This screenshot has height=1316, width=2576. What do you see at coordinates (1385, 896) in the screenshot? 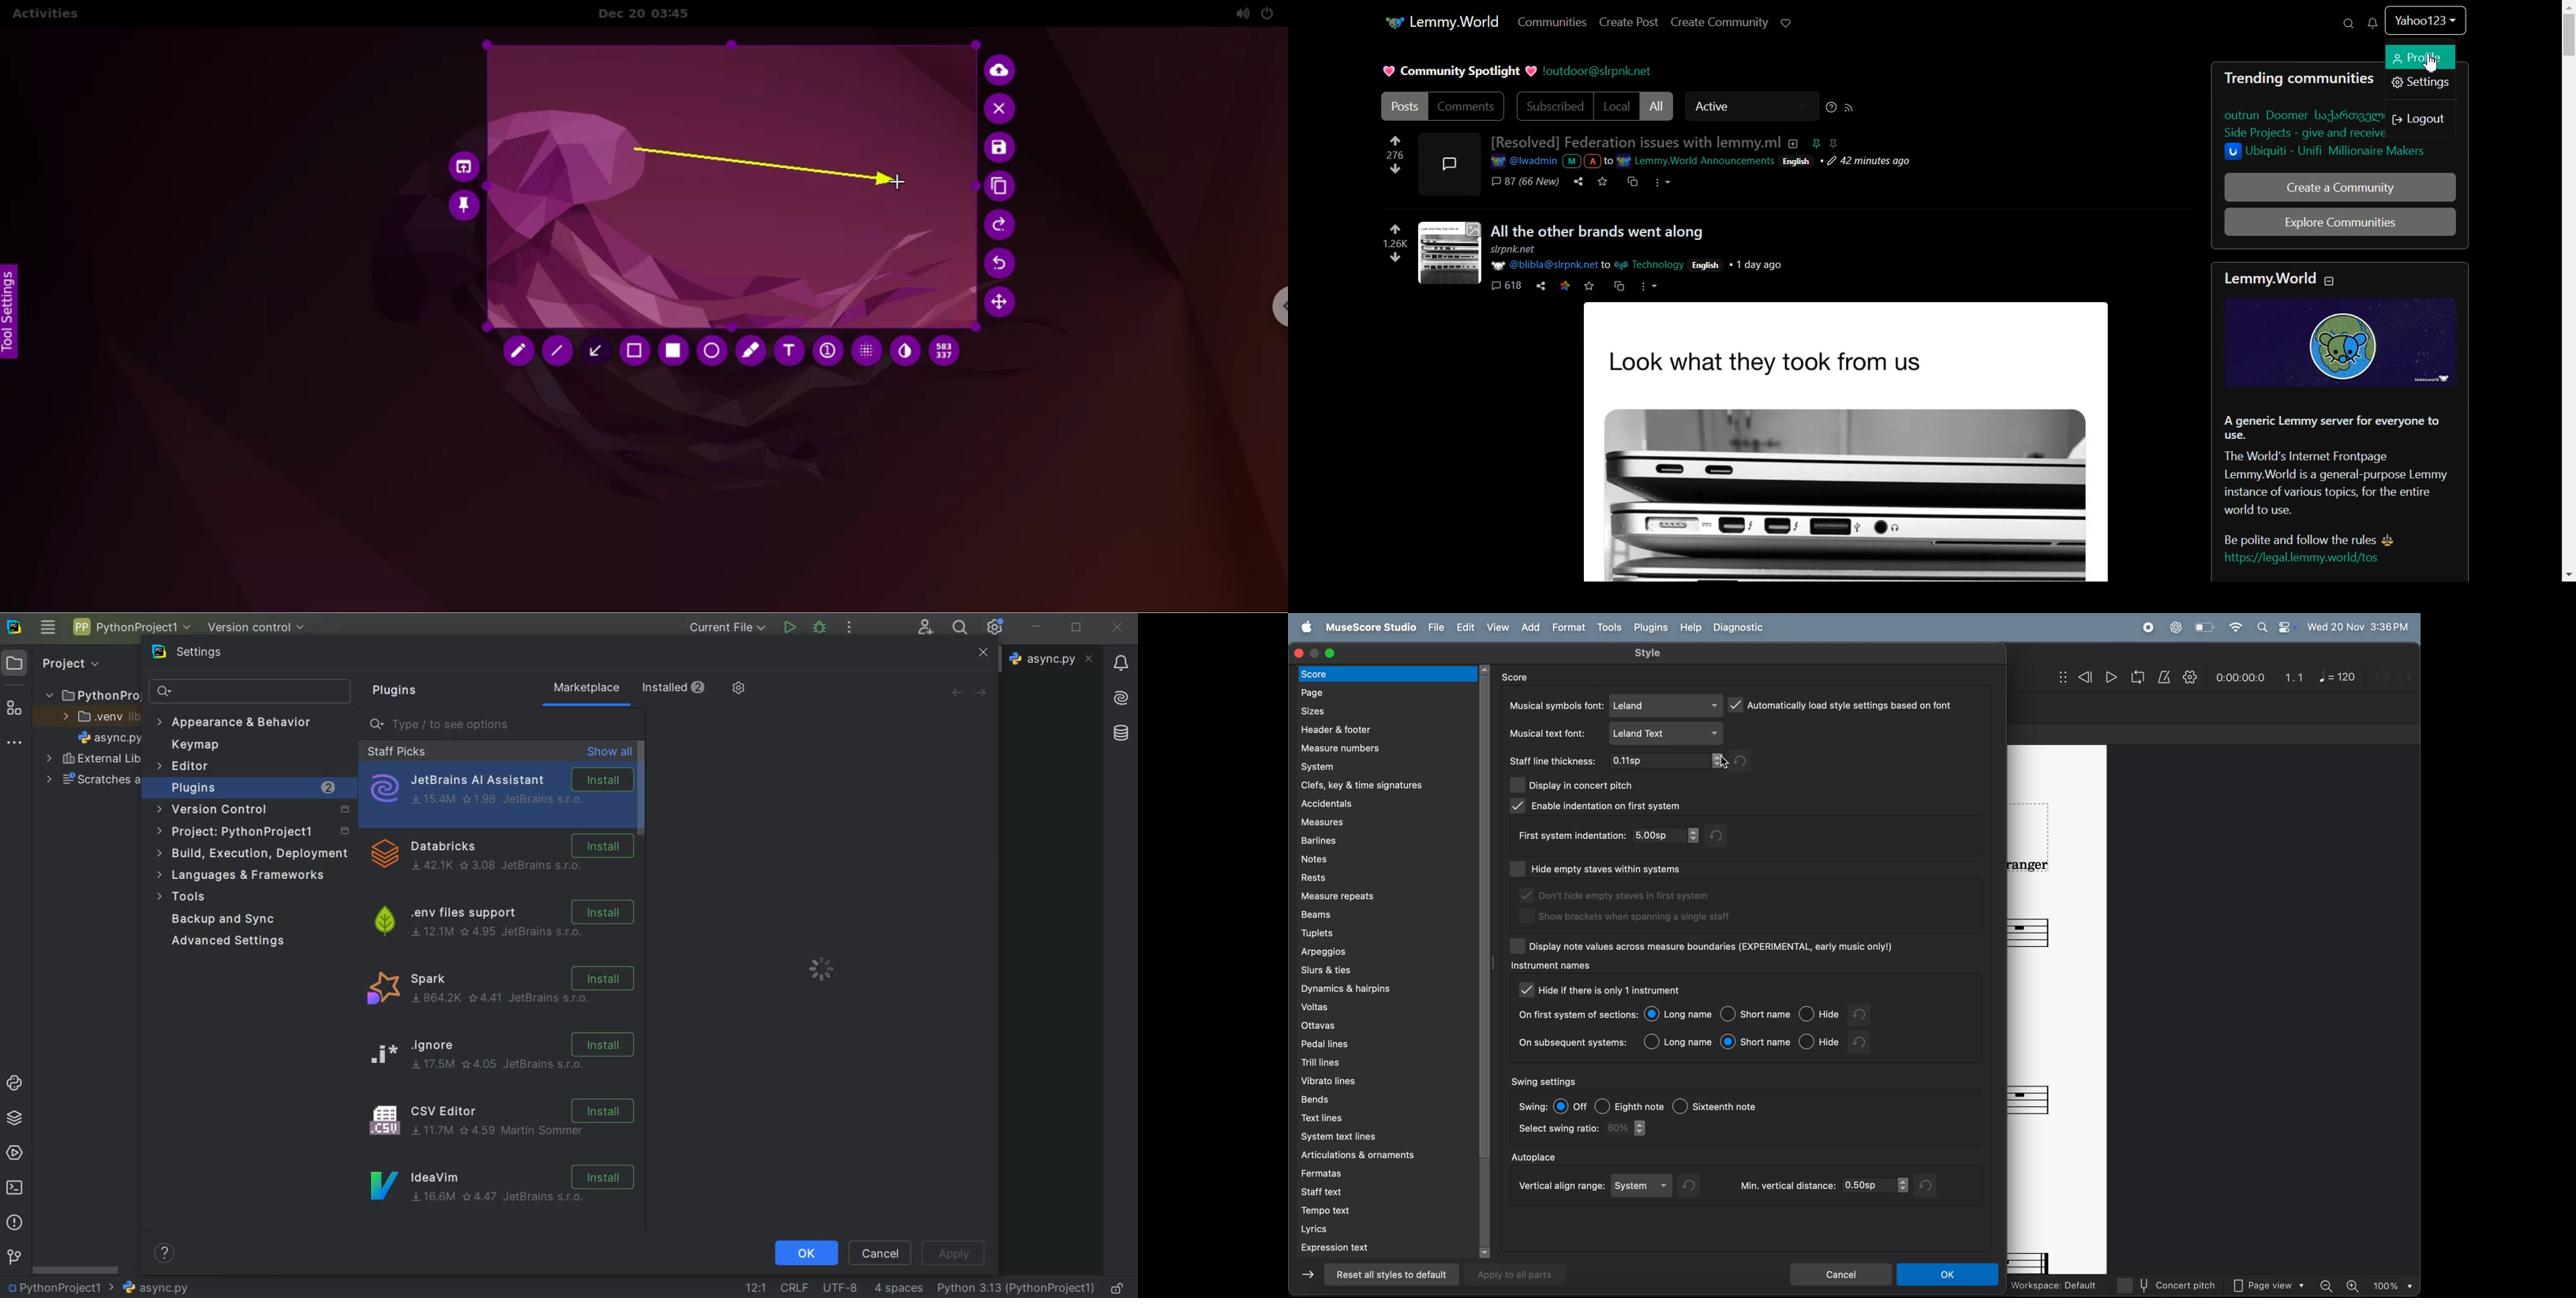
I see `measure repeats` at bounding box center [1385, 896].